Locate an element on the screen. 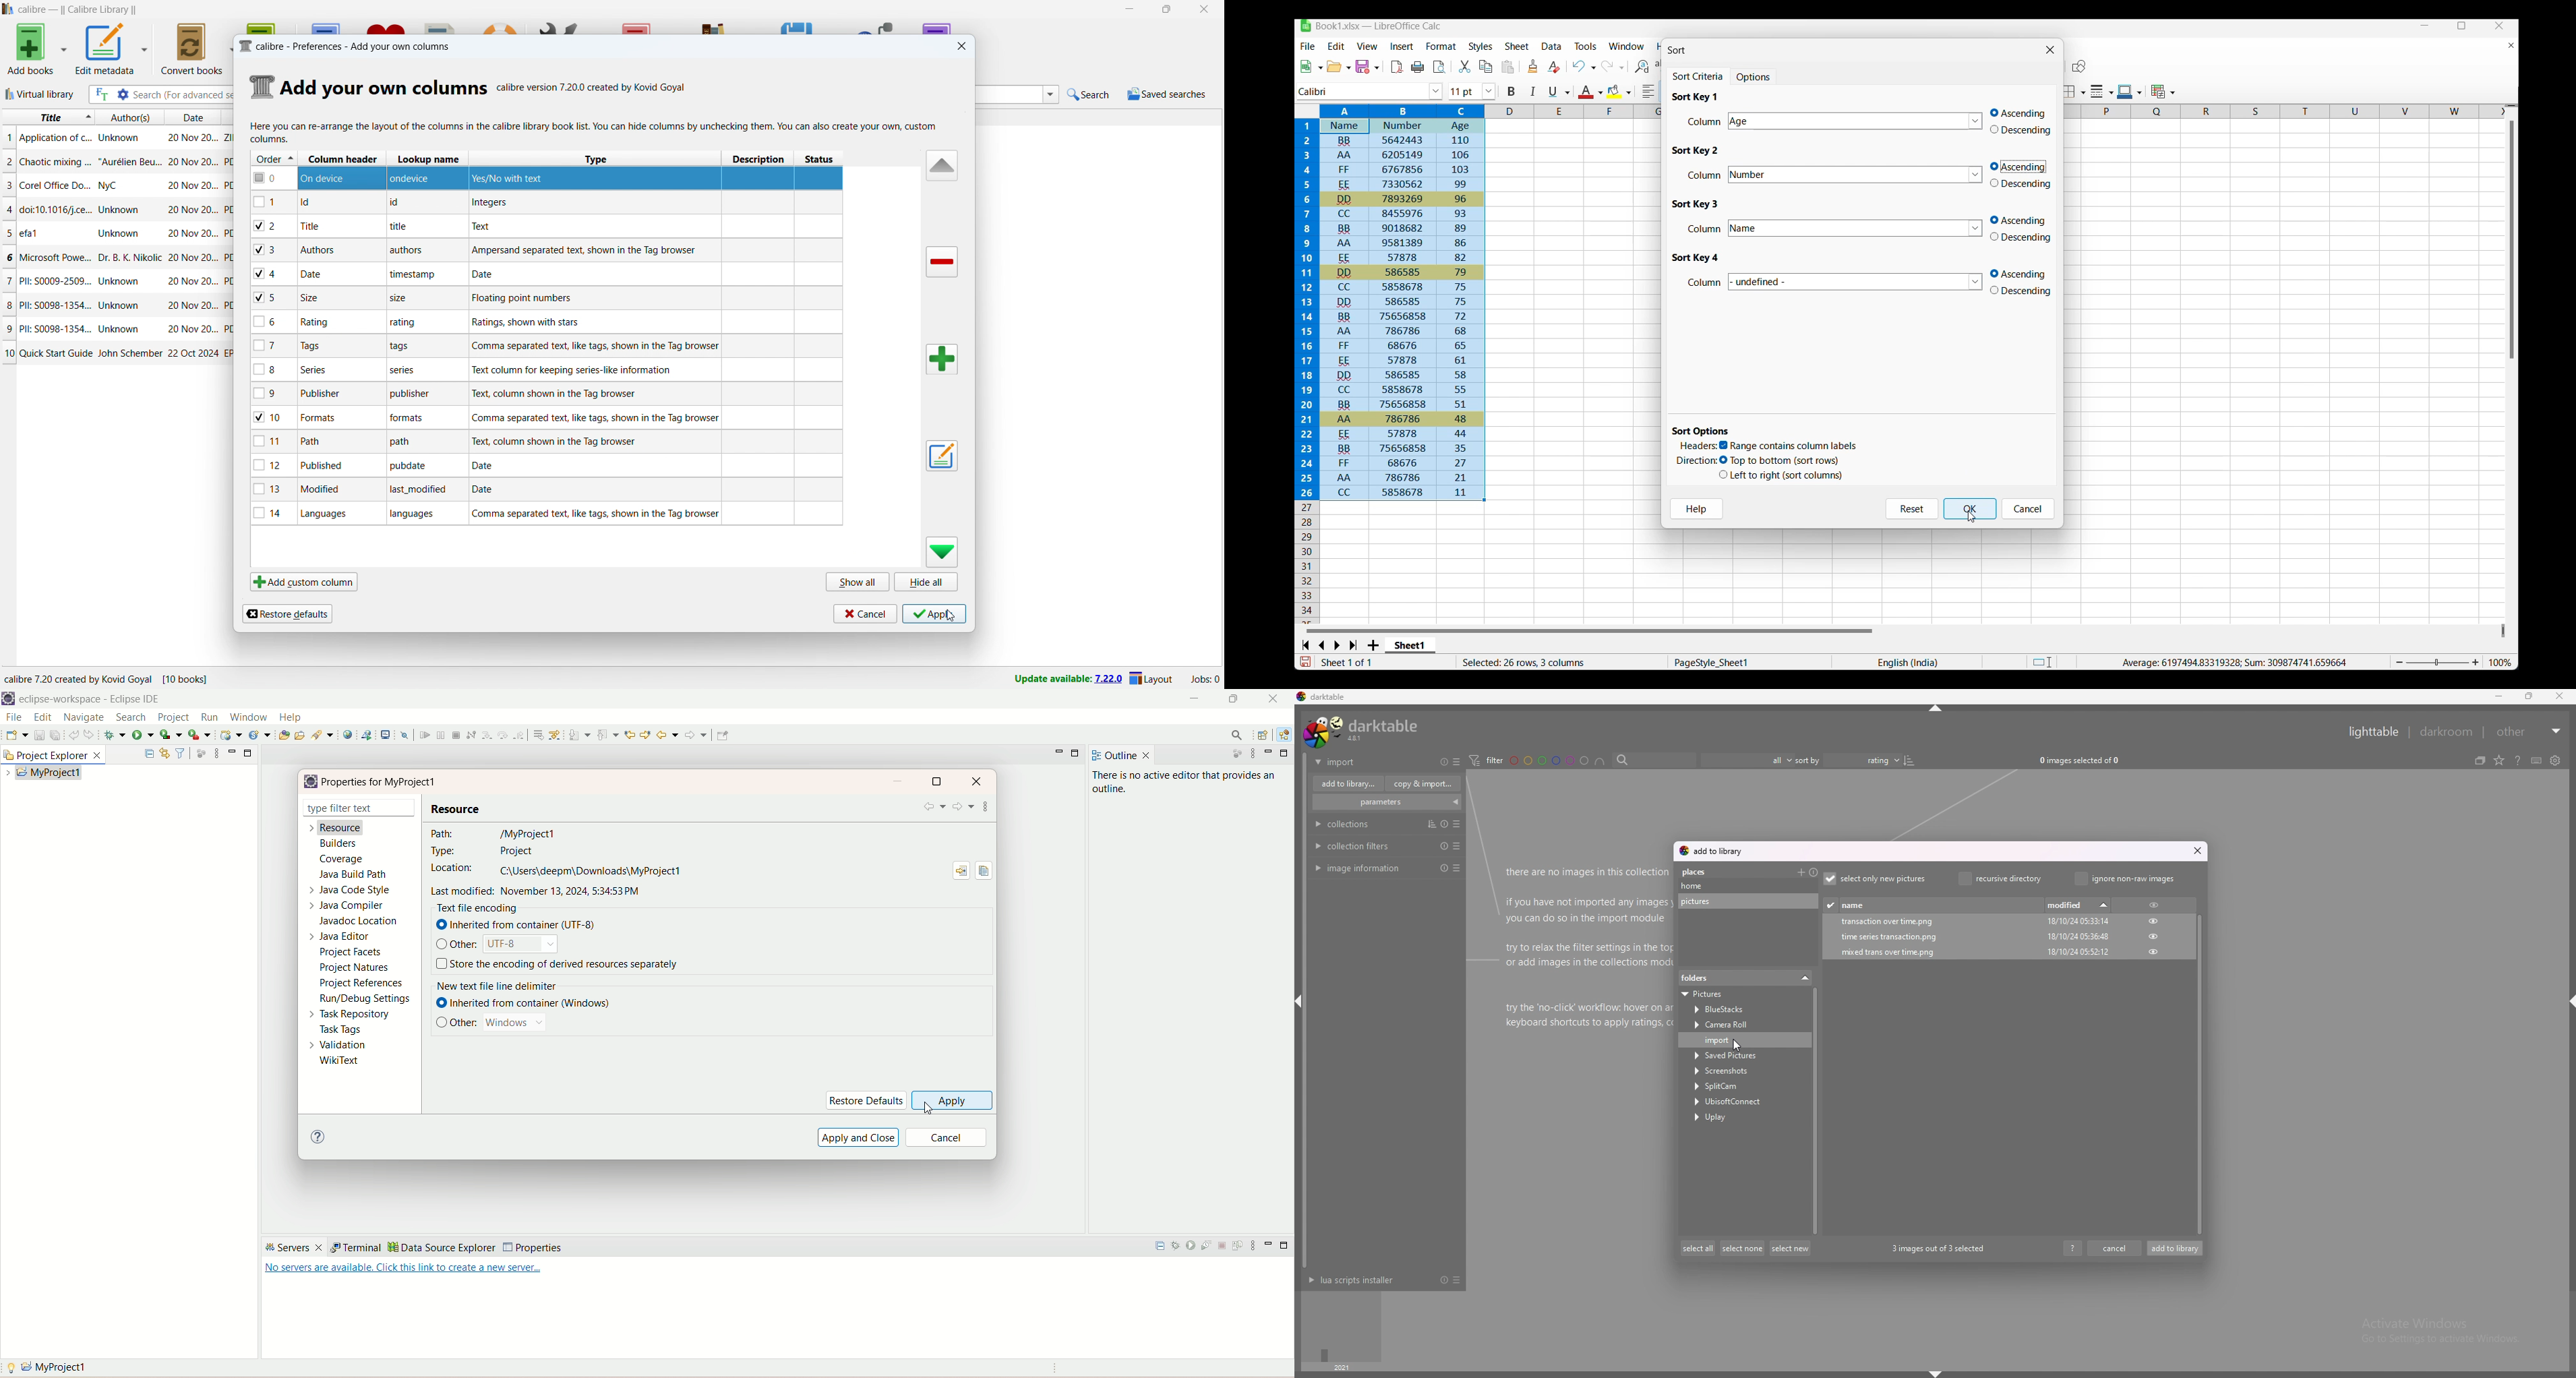 This screenshot has width=2576, height=1400. published is located at coordinates (323, 465).